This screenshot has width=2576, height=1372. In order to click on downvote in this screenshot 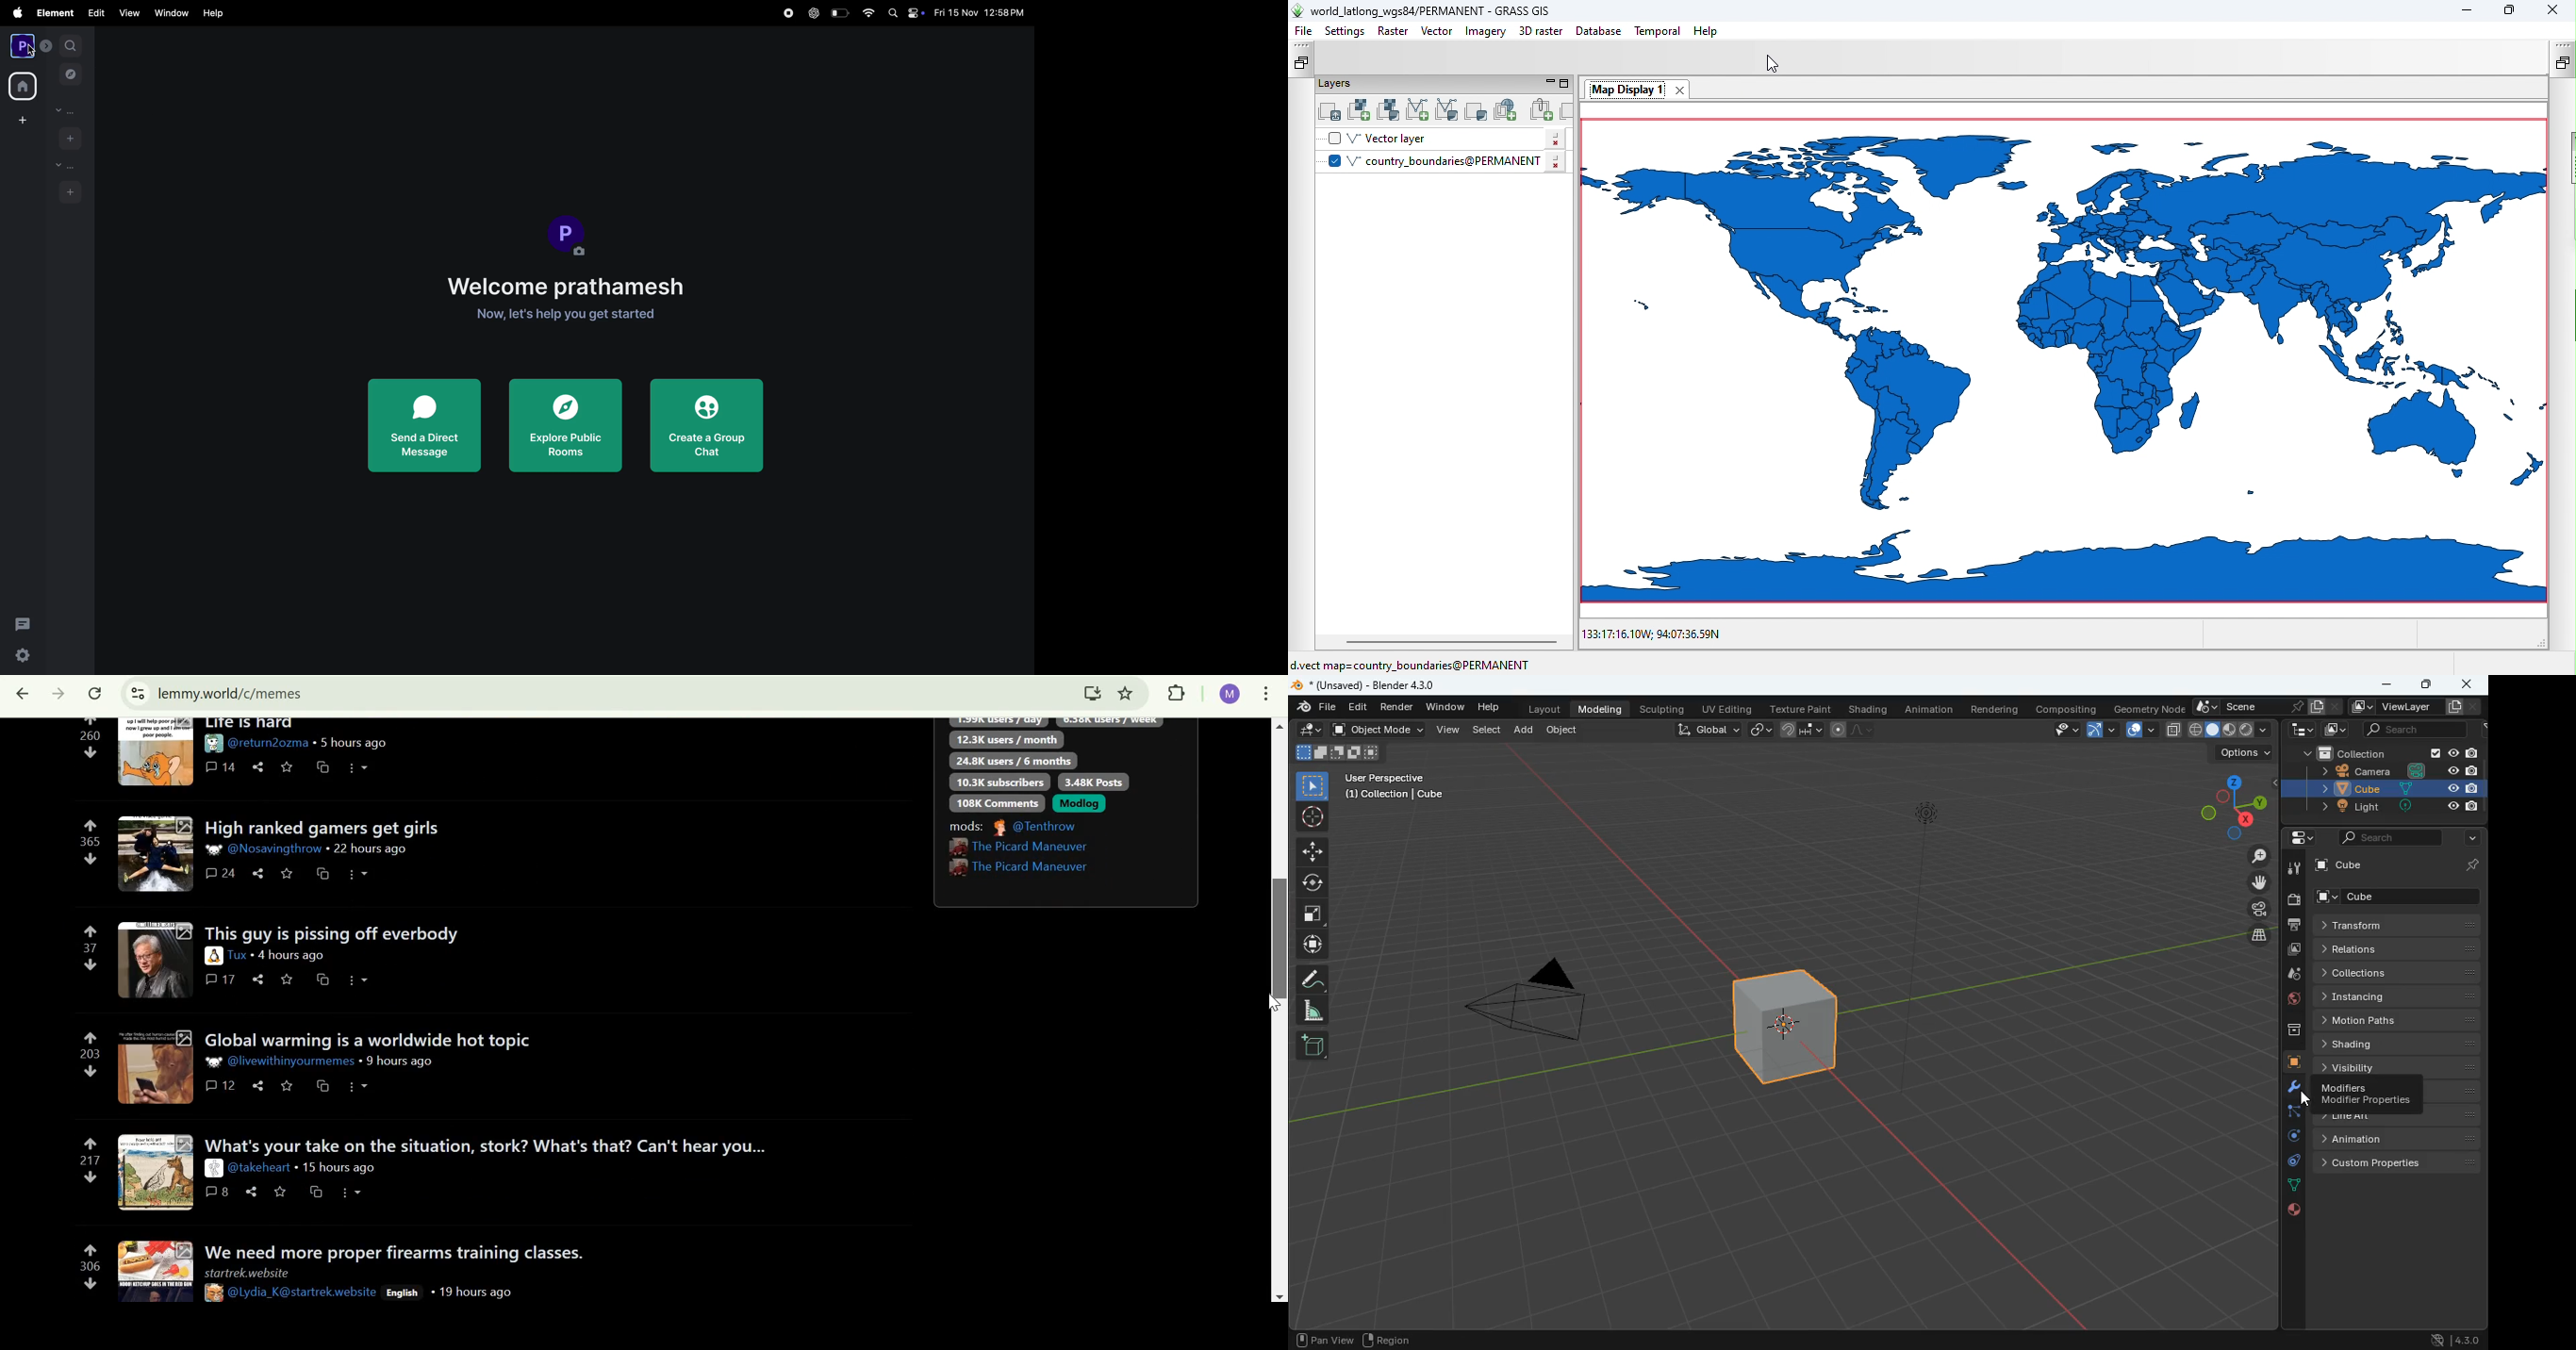, I will do `click(93, 859)`.